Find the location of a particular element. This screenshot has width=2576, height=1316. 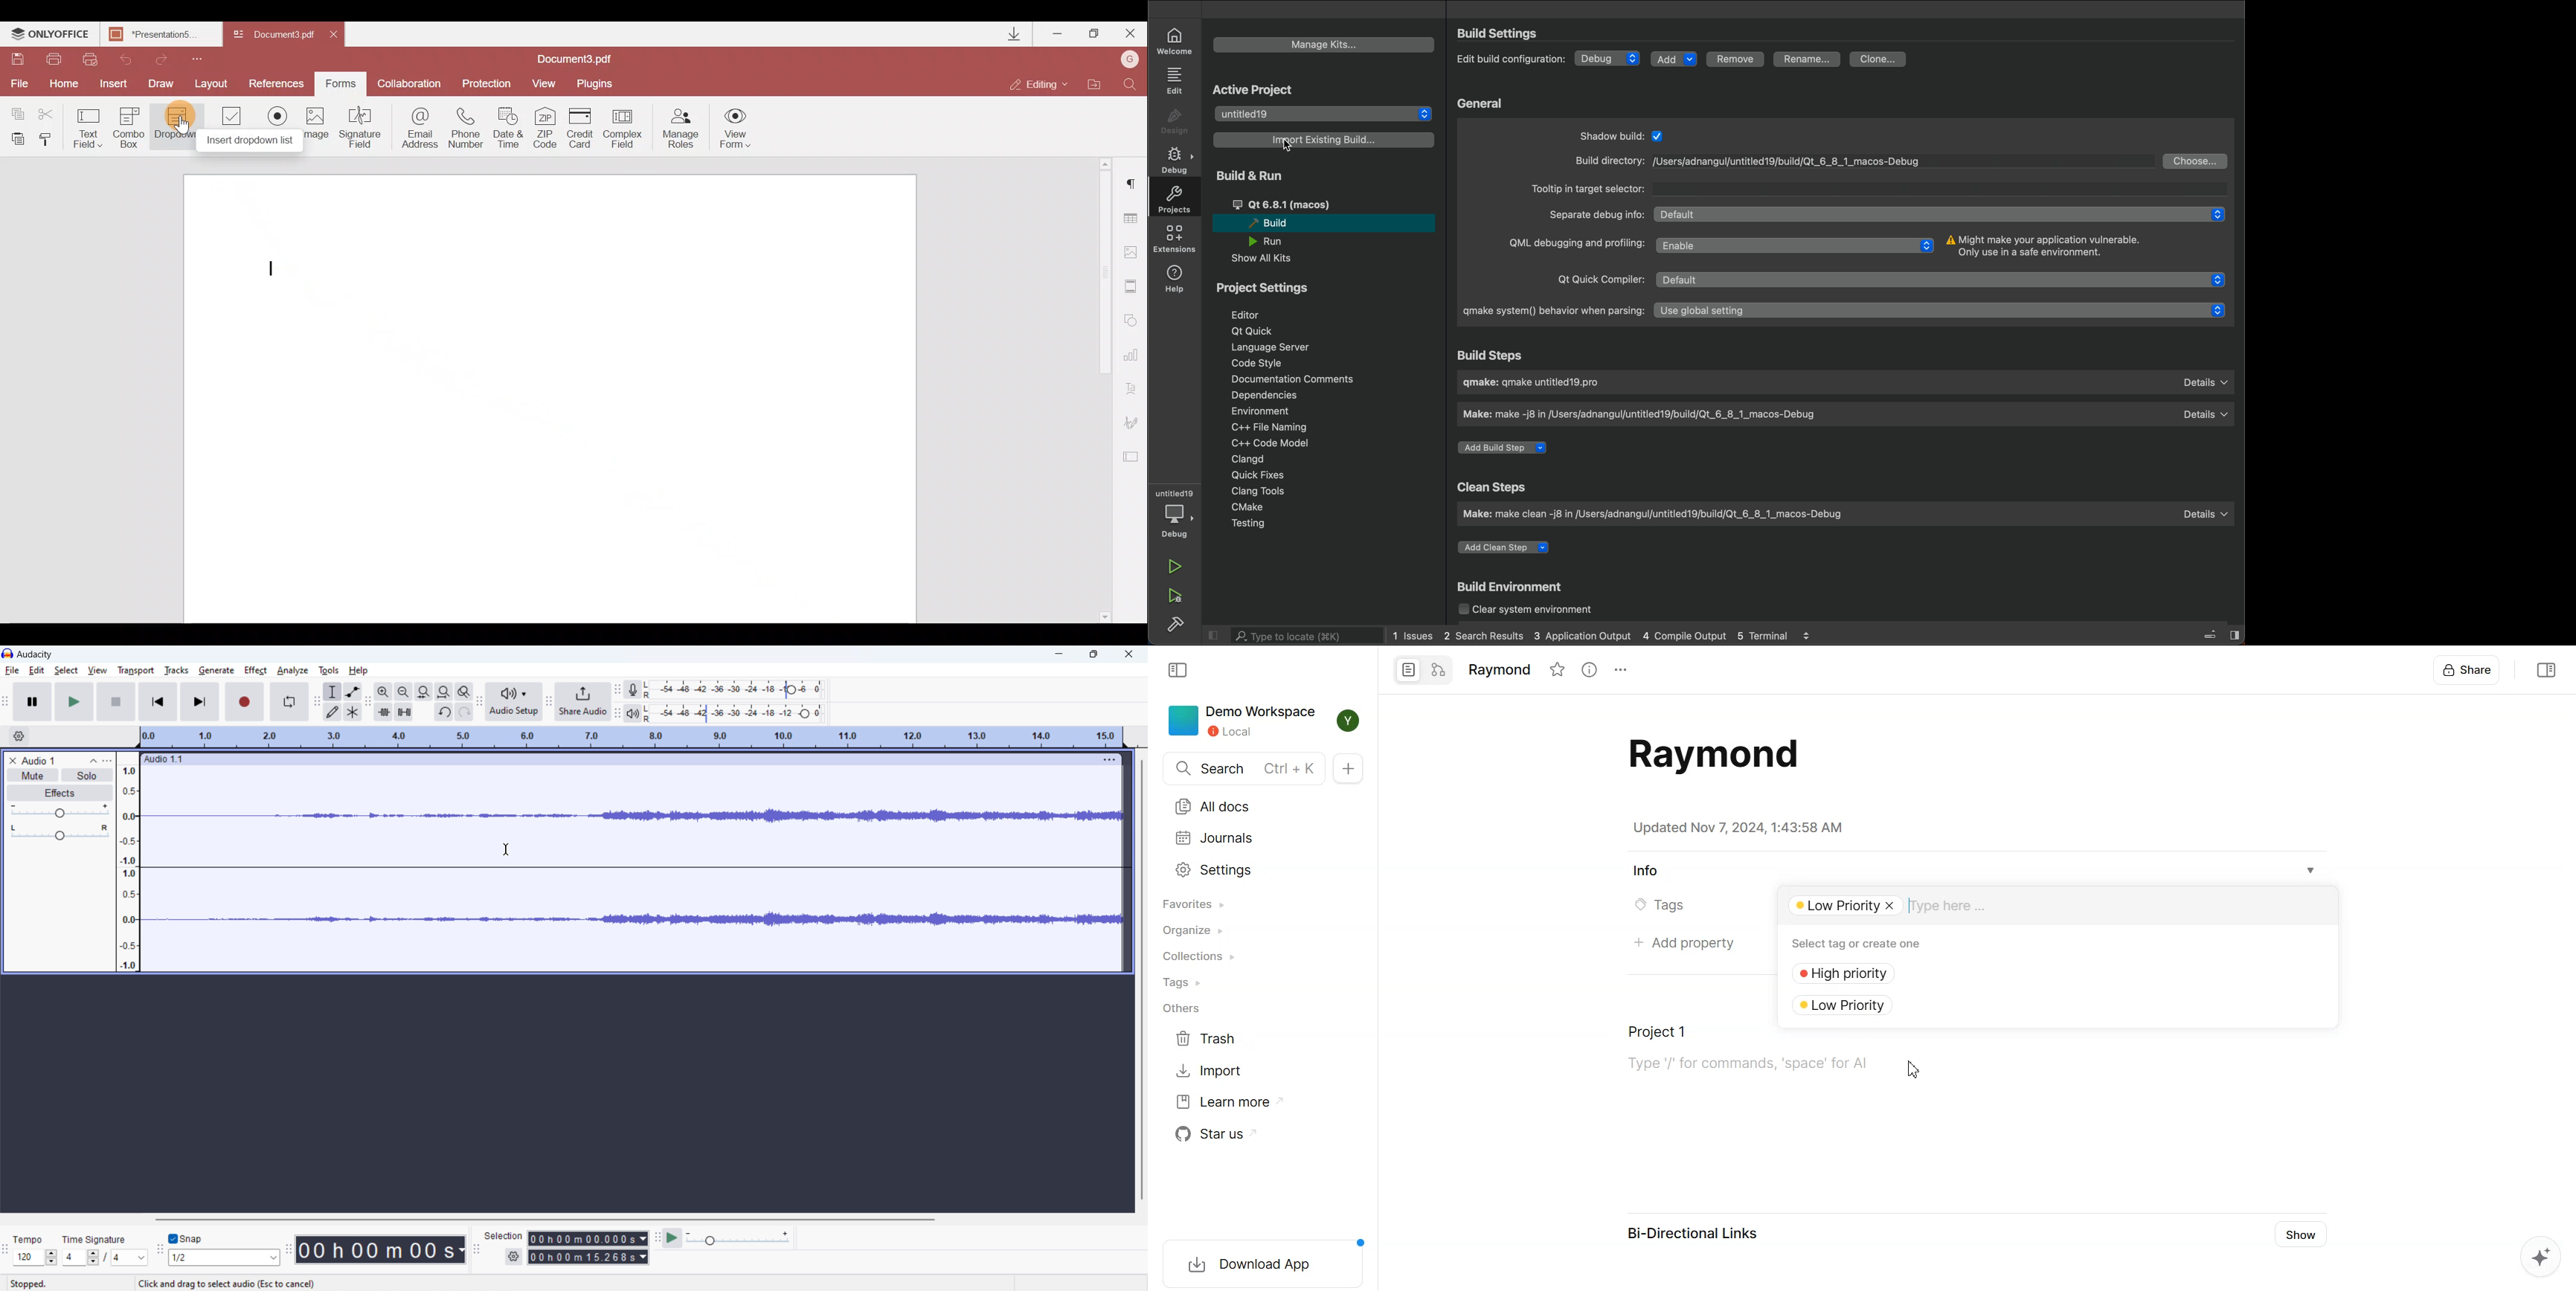

clear system  is located at coordinates (1540, 611).